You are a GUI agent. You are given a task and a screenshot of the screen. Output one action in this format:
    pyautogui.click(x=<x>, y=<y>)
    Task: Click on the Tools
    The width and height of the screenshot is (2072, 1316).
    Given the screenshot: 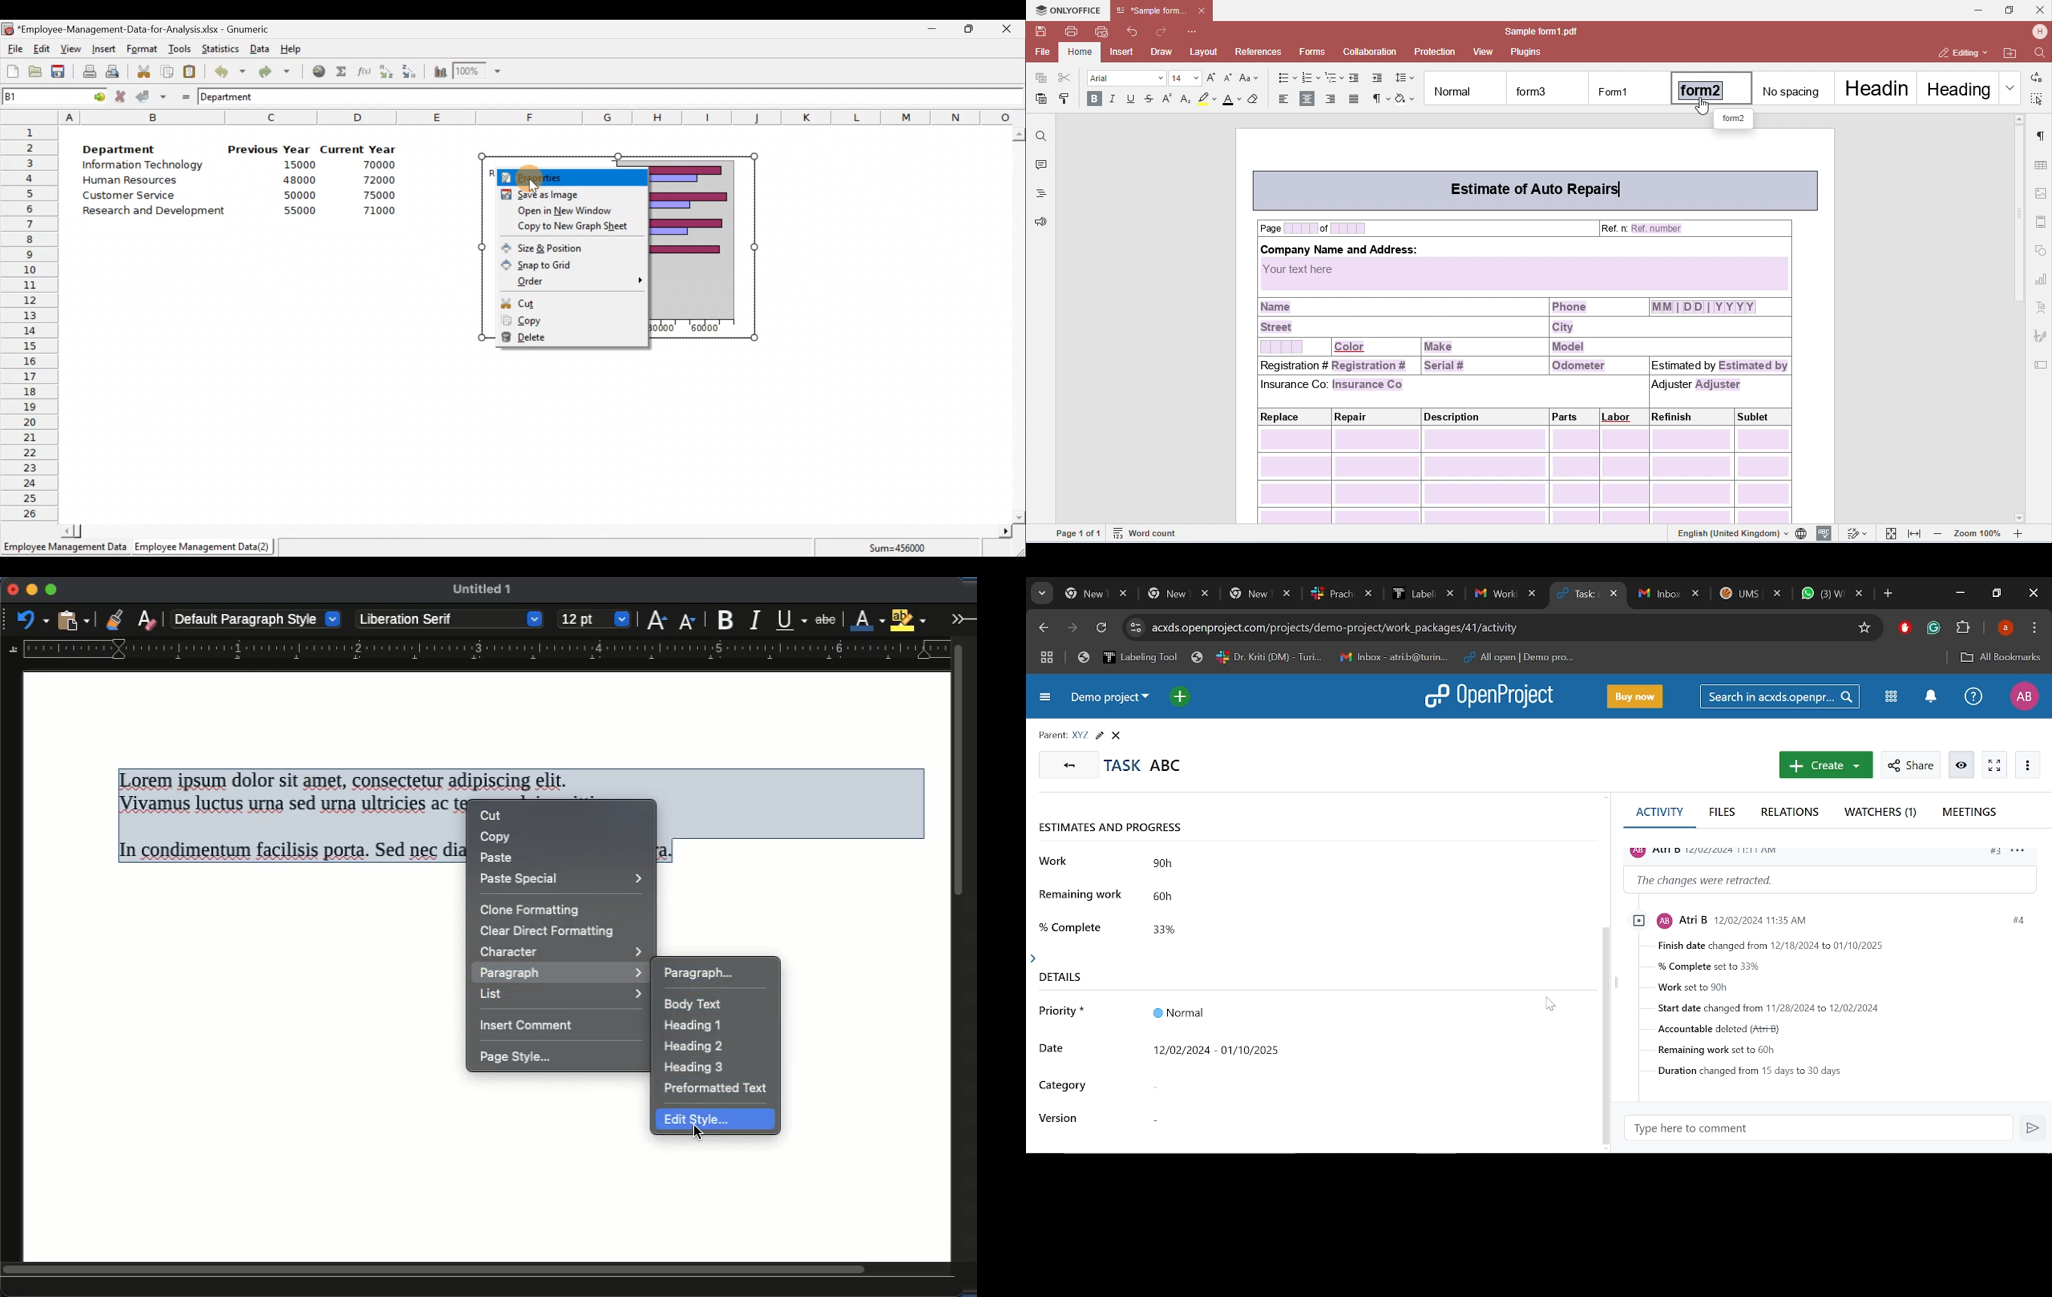 What is the action you would take?
    pyautogui.click(x=179, y=50)
    